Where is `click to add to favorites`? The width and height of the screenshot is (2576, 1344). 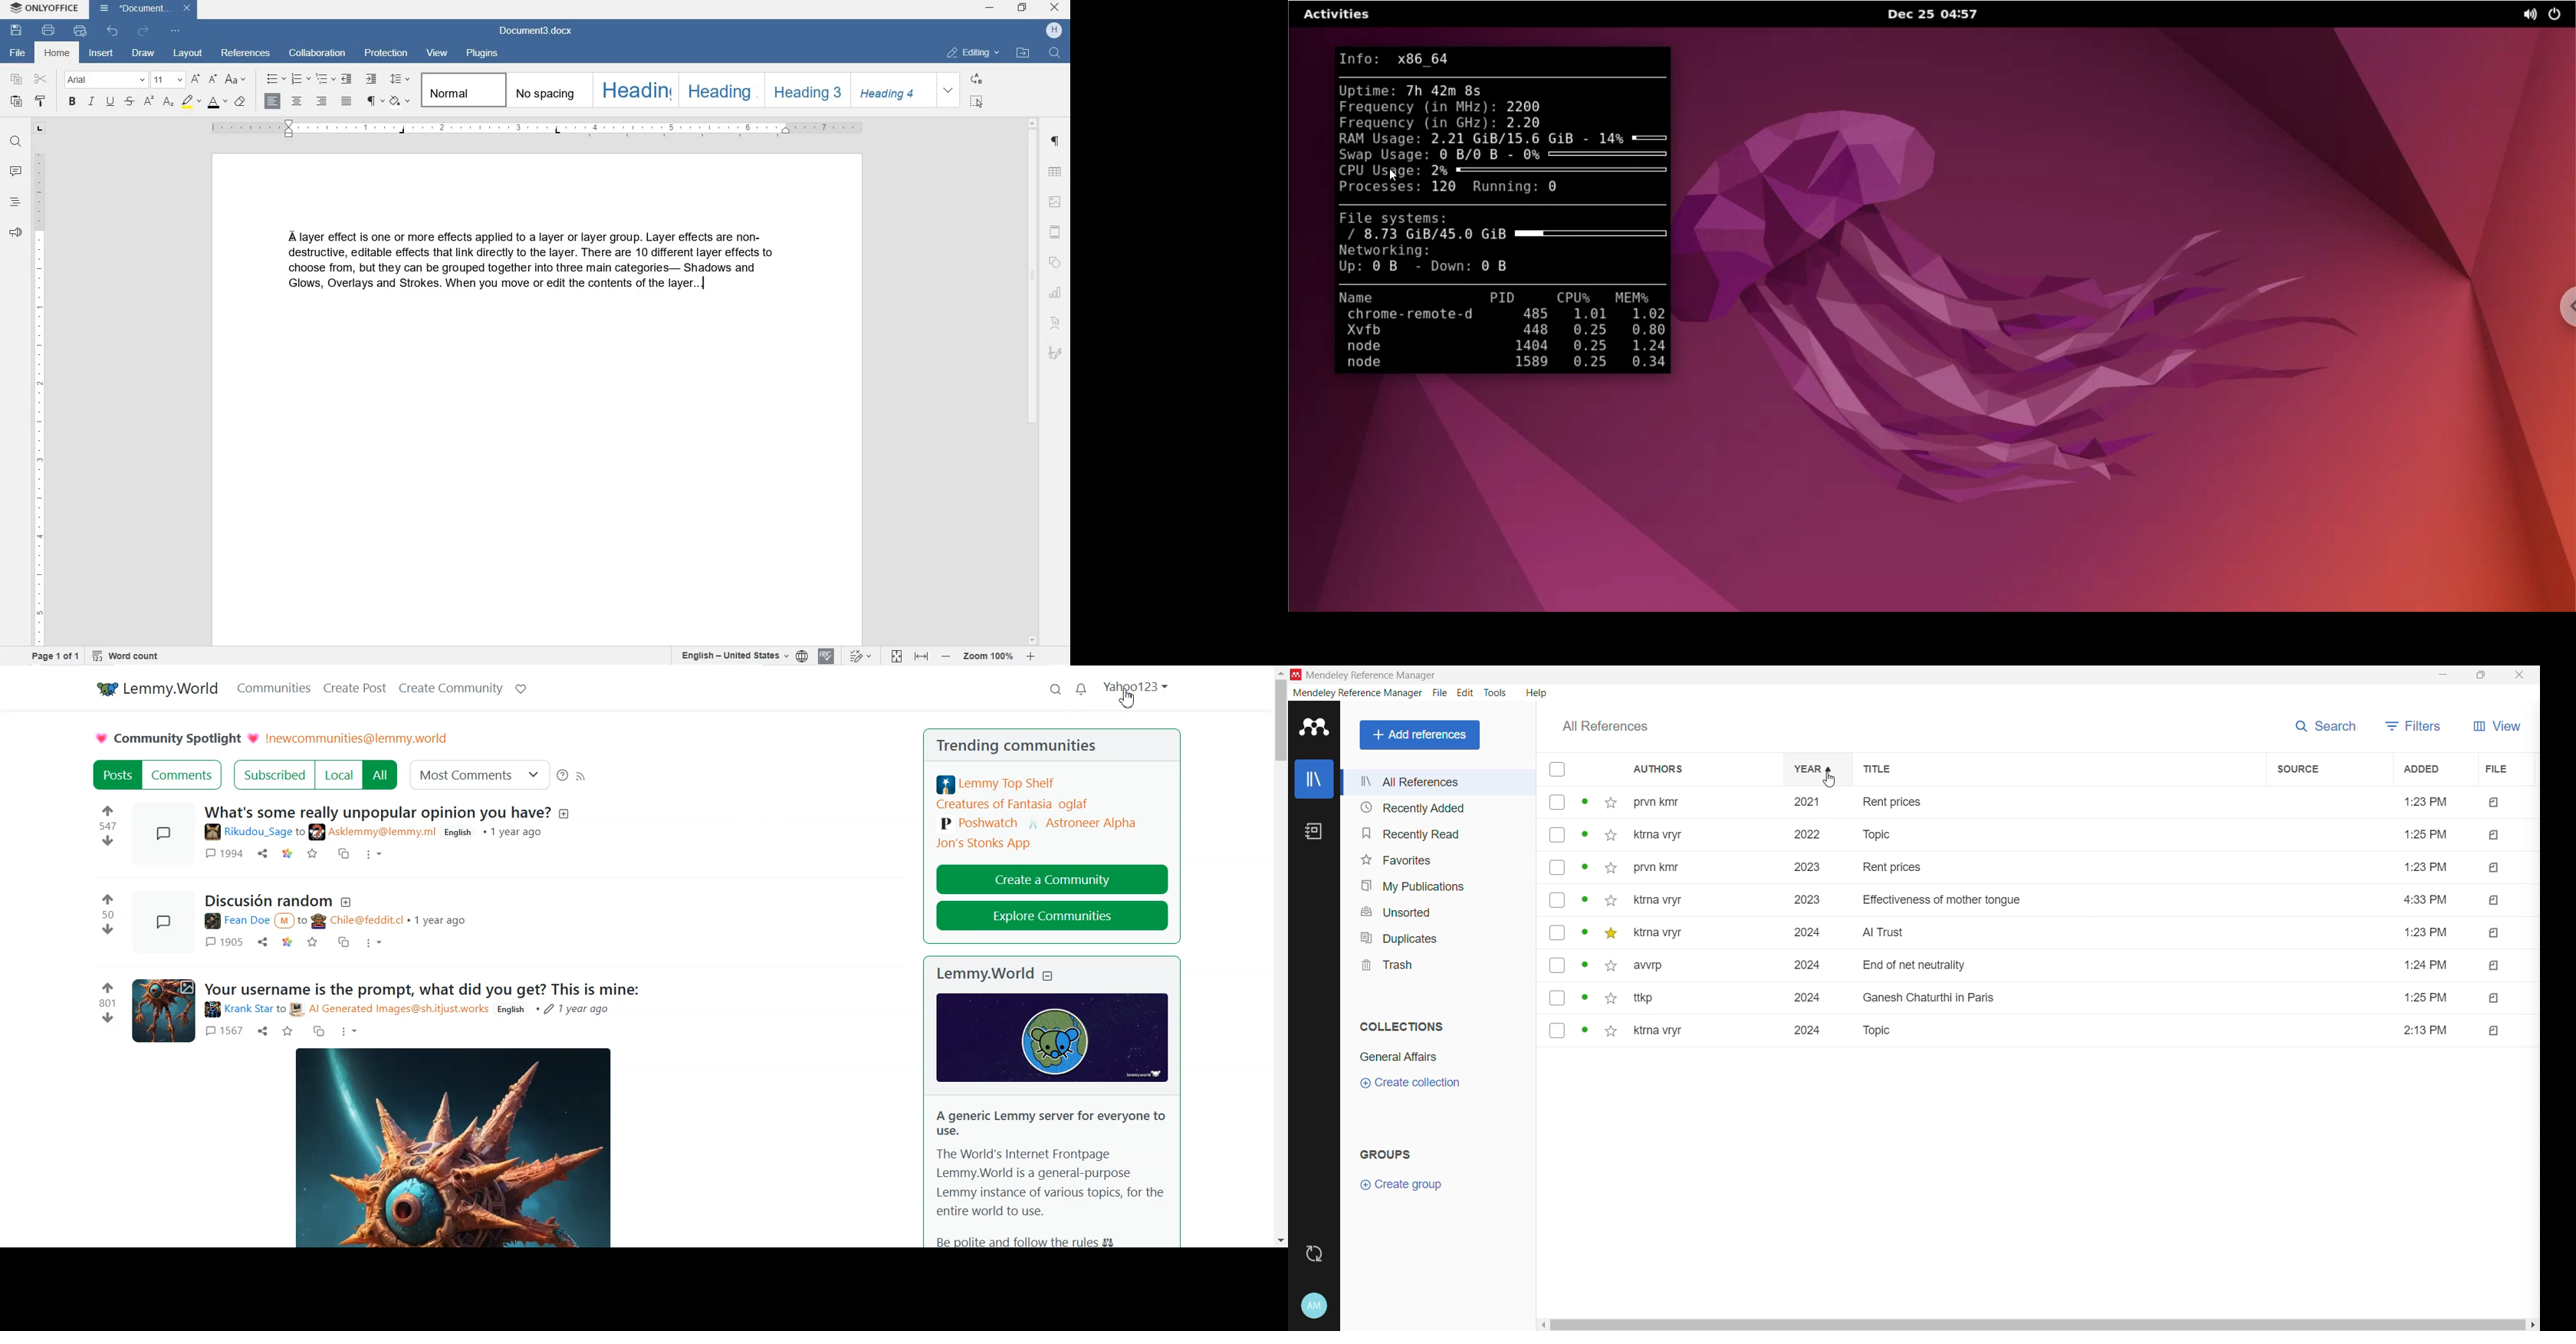 click to add to favorites is located at coordinates (1612, 900).